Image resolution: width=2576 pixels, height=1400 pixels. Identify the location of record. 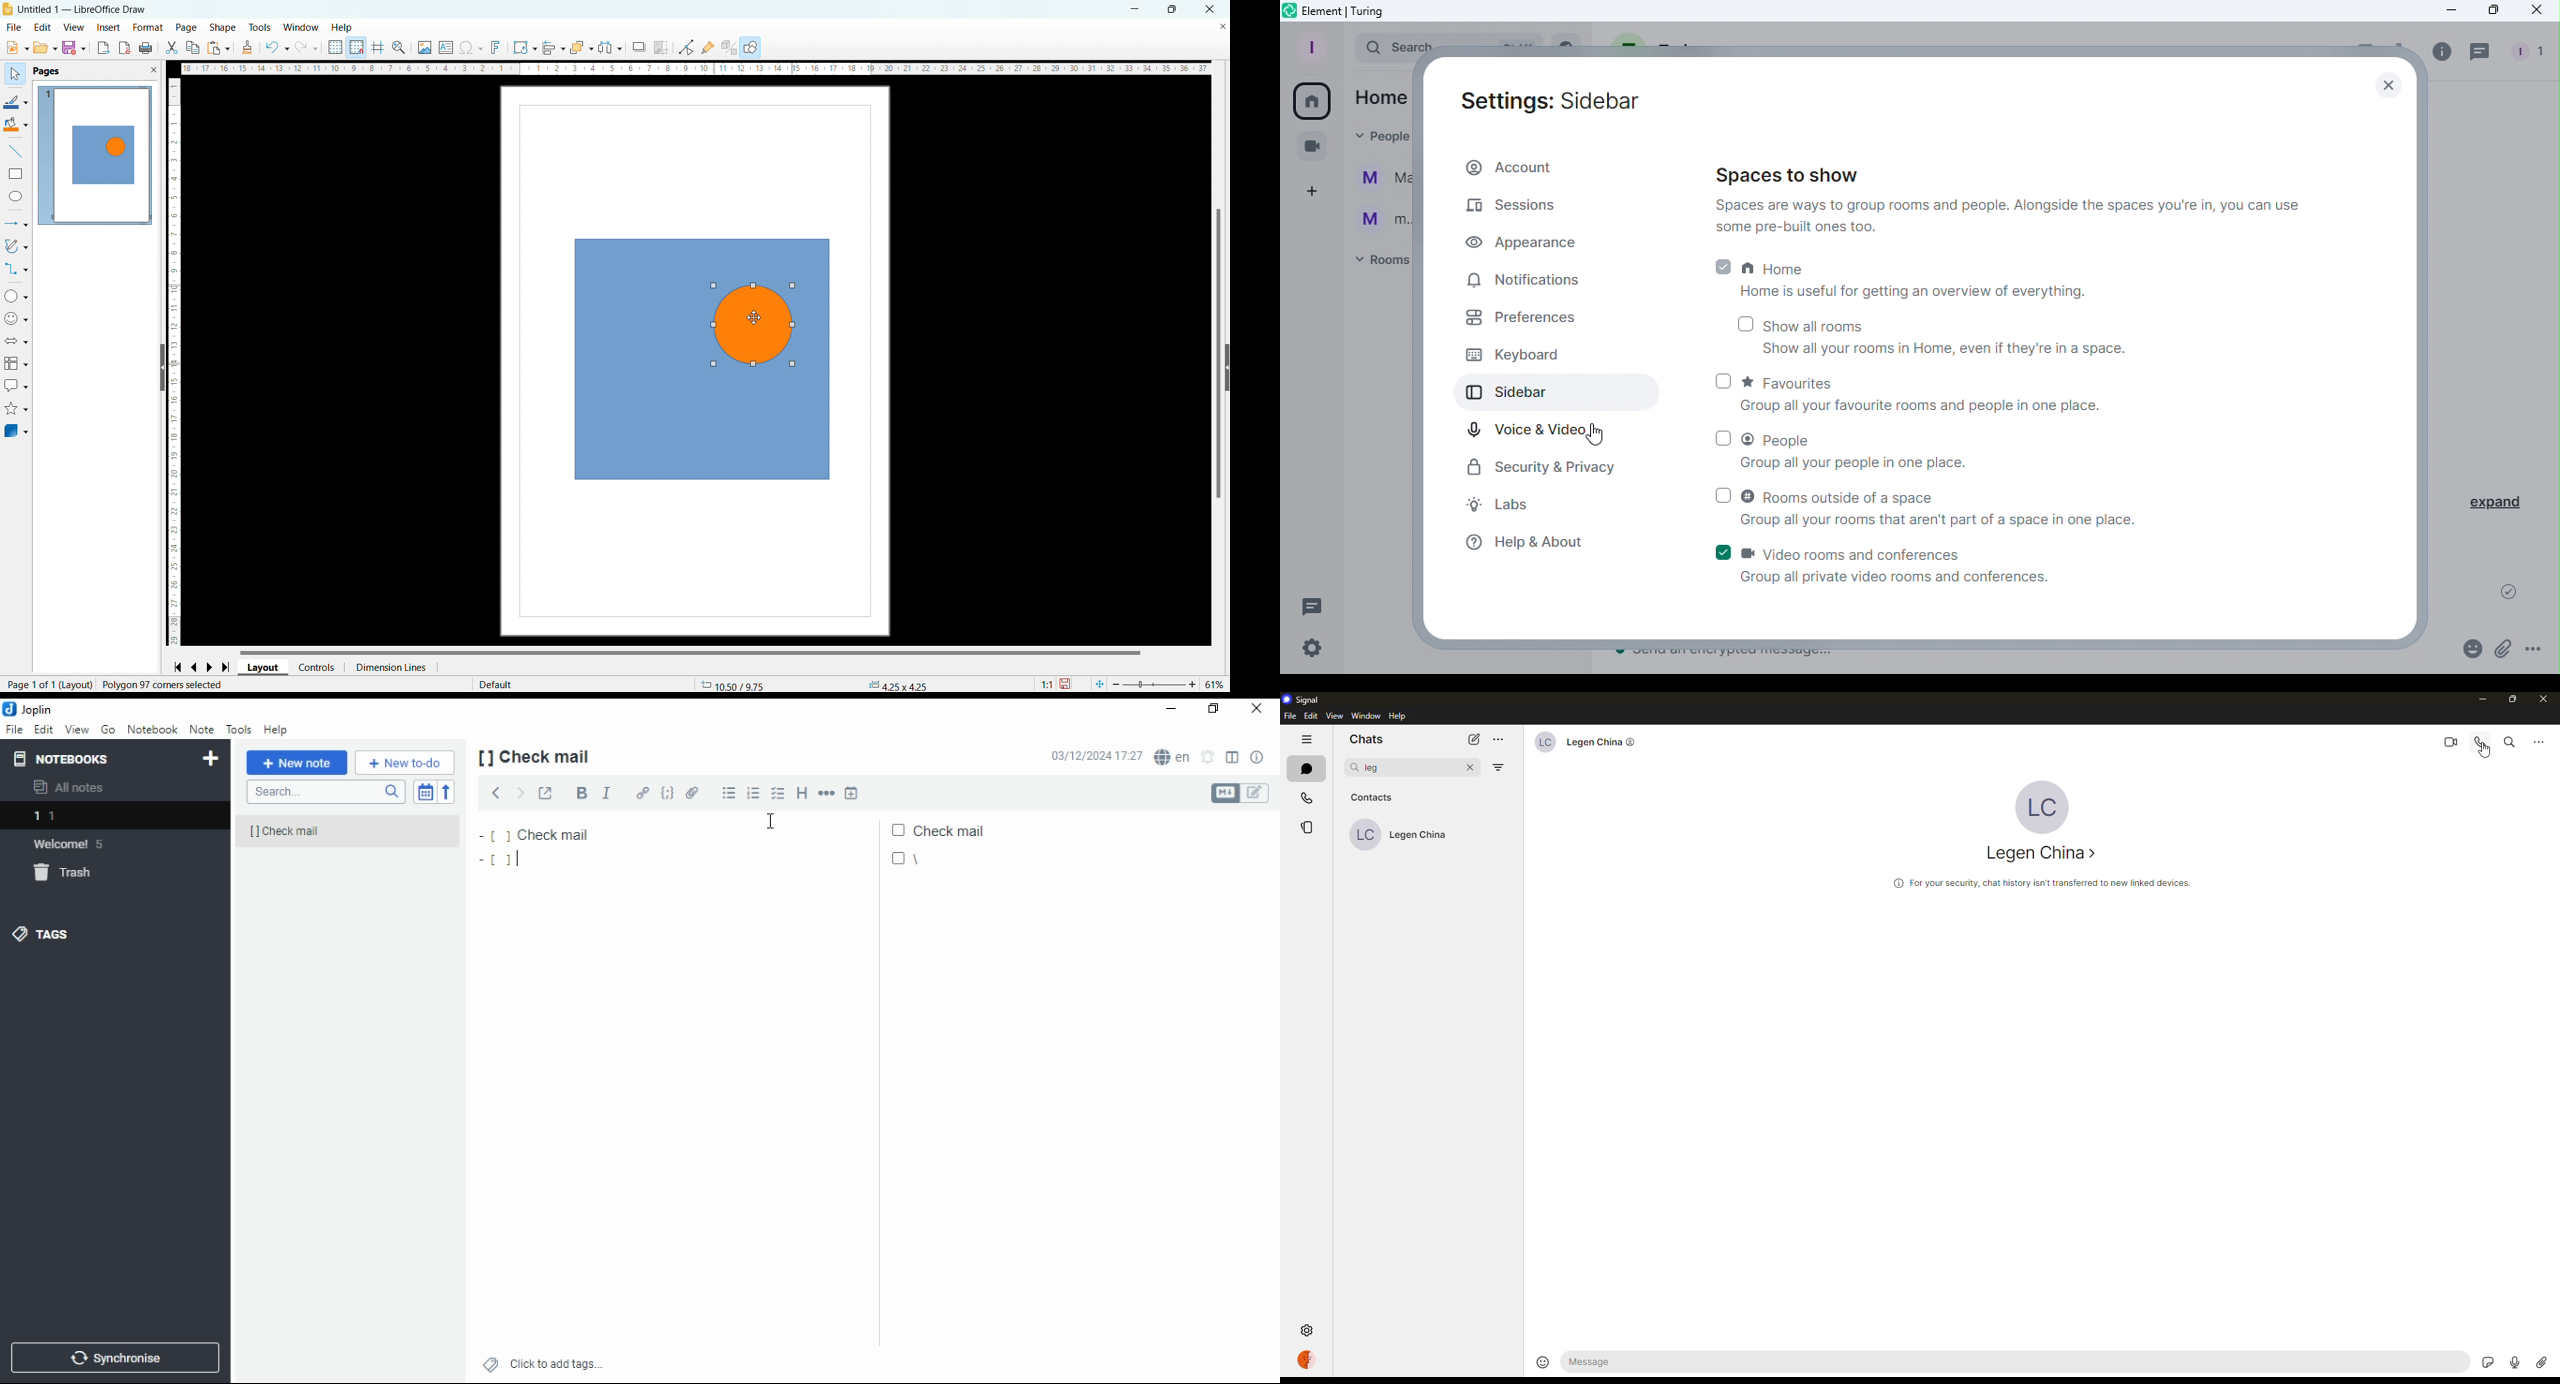
(2511, 1358).